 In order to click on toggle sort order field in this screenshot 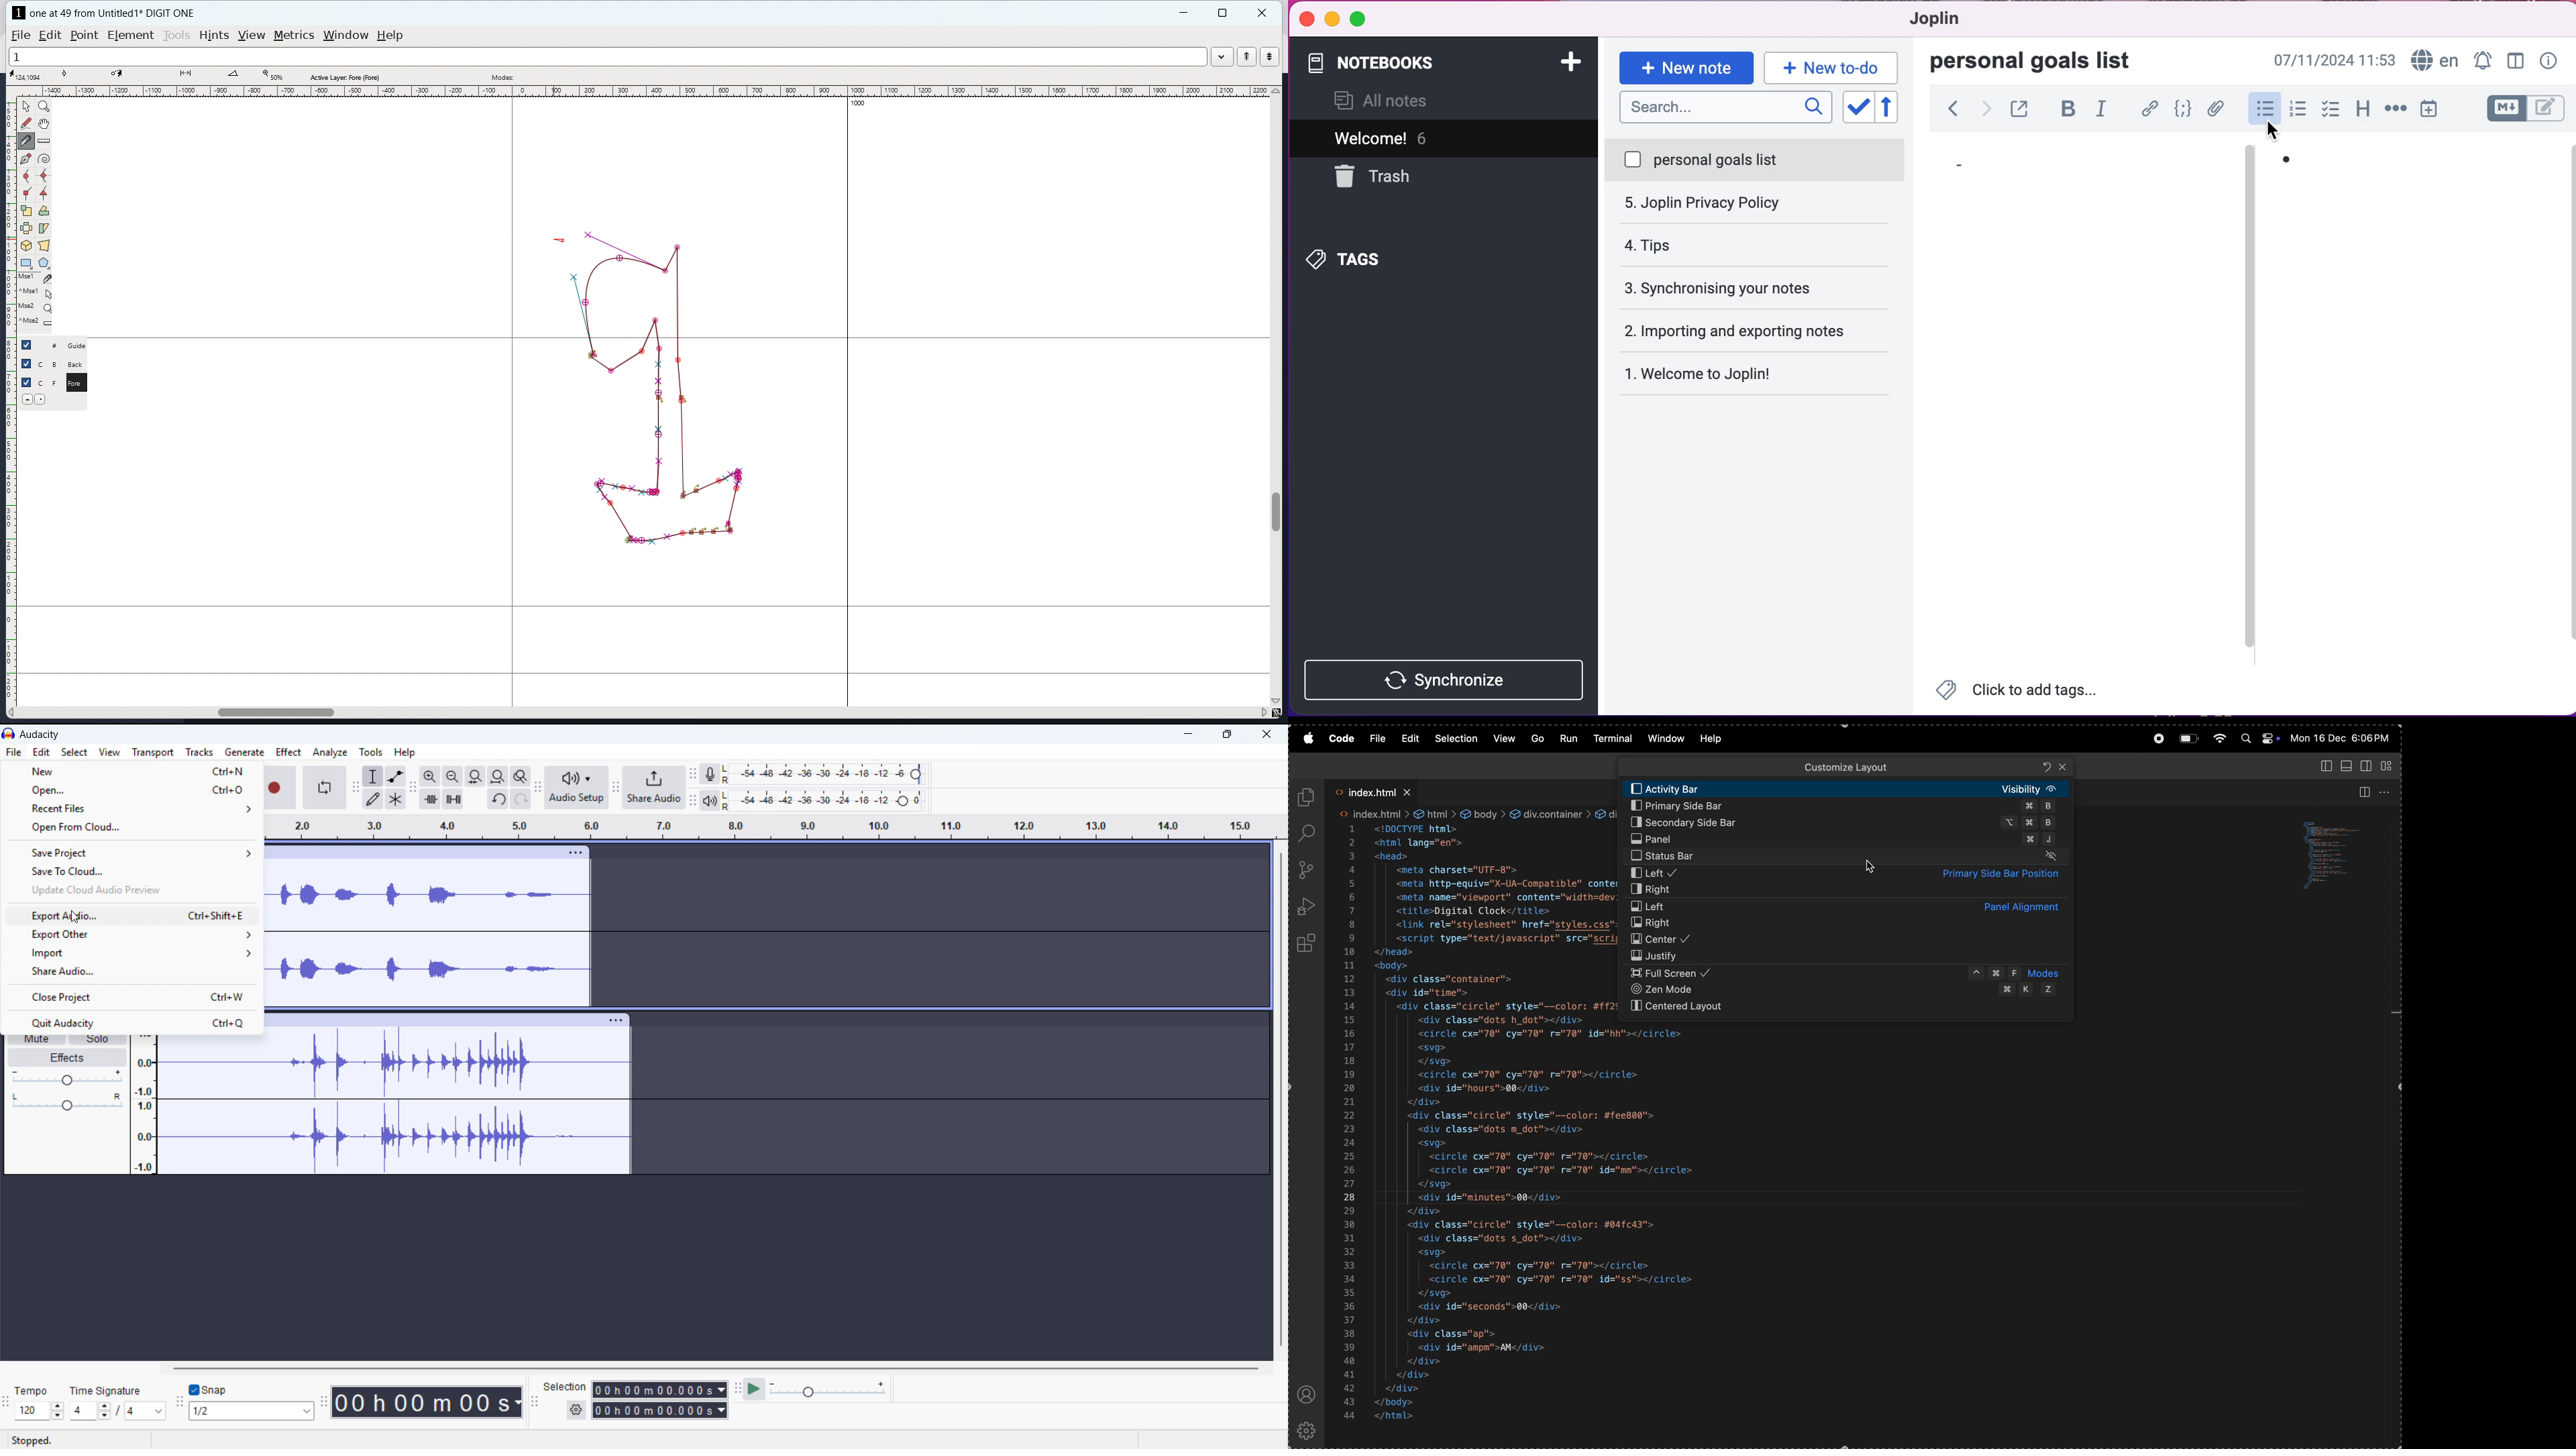, I will do `click(1856, 108)`.